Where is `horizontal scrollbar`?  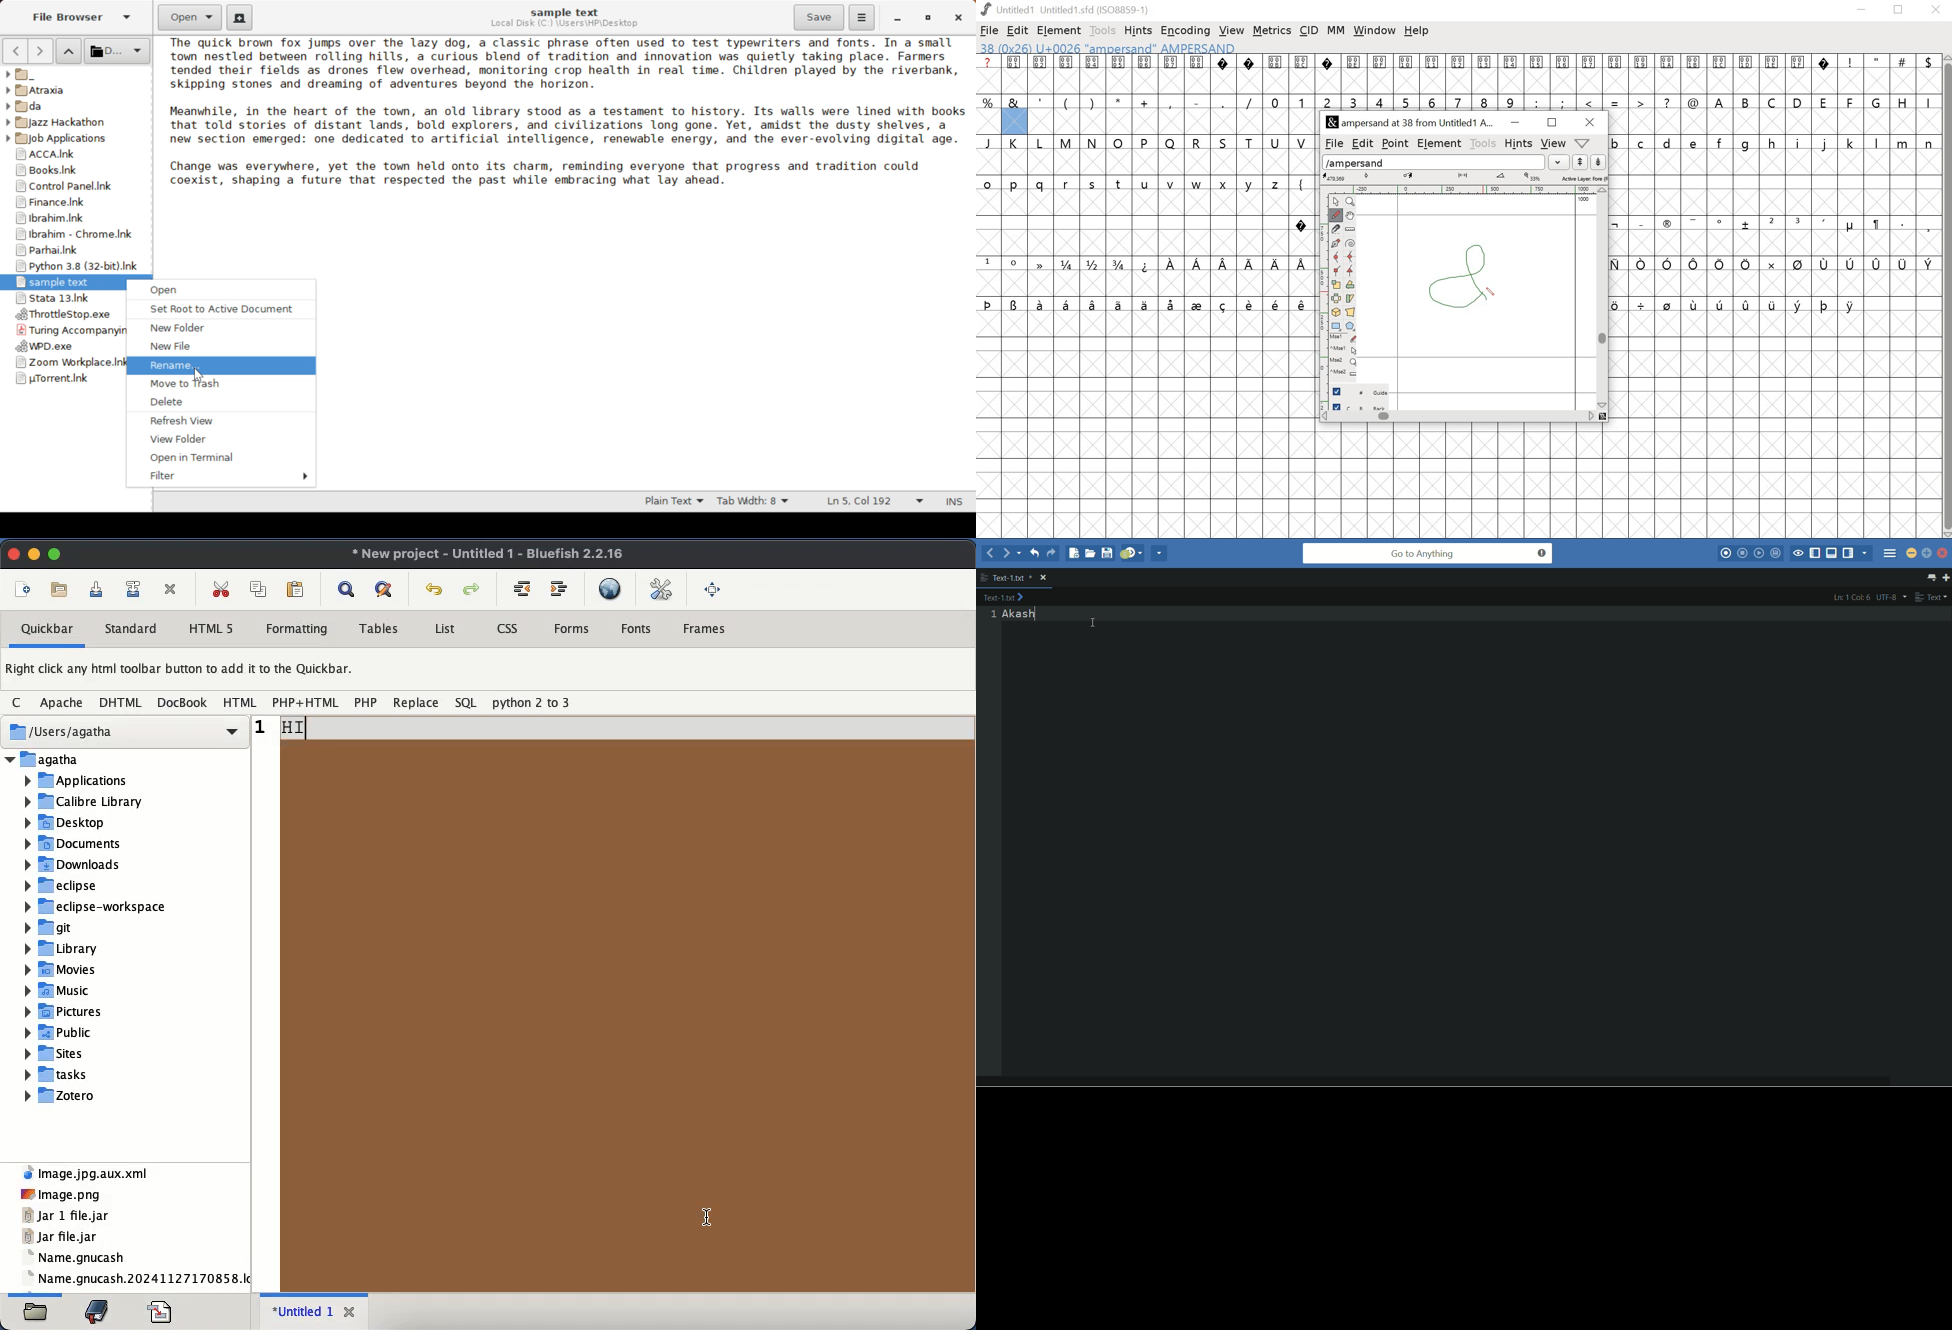 horizontal scrollbar is located at coordinates (1463, 417).